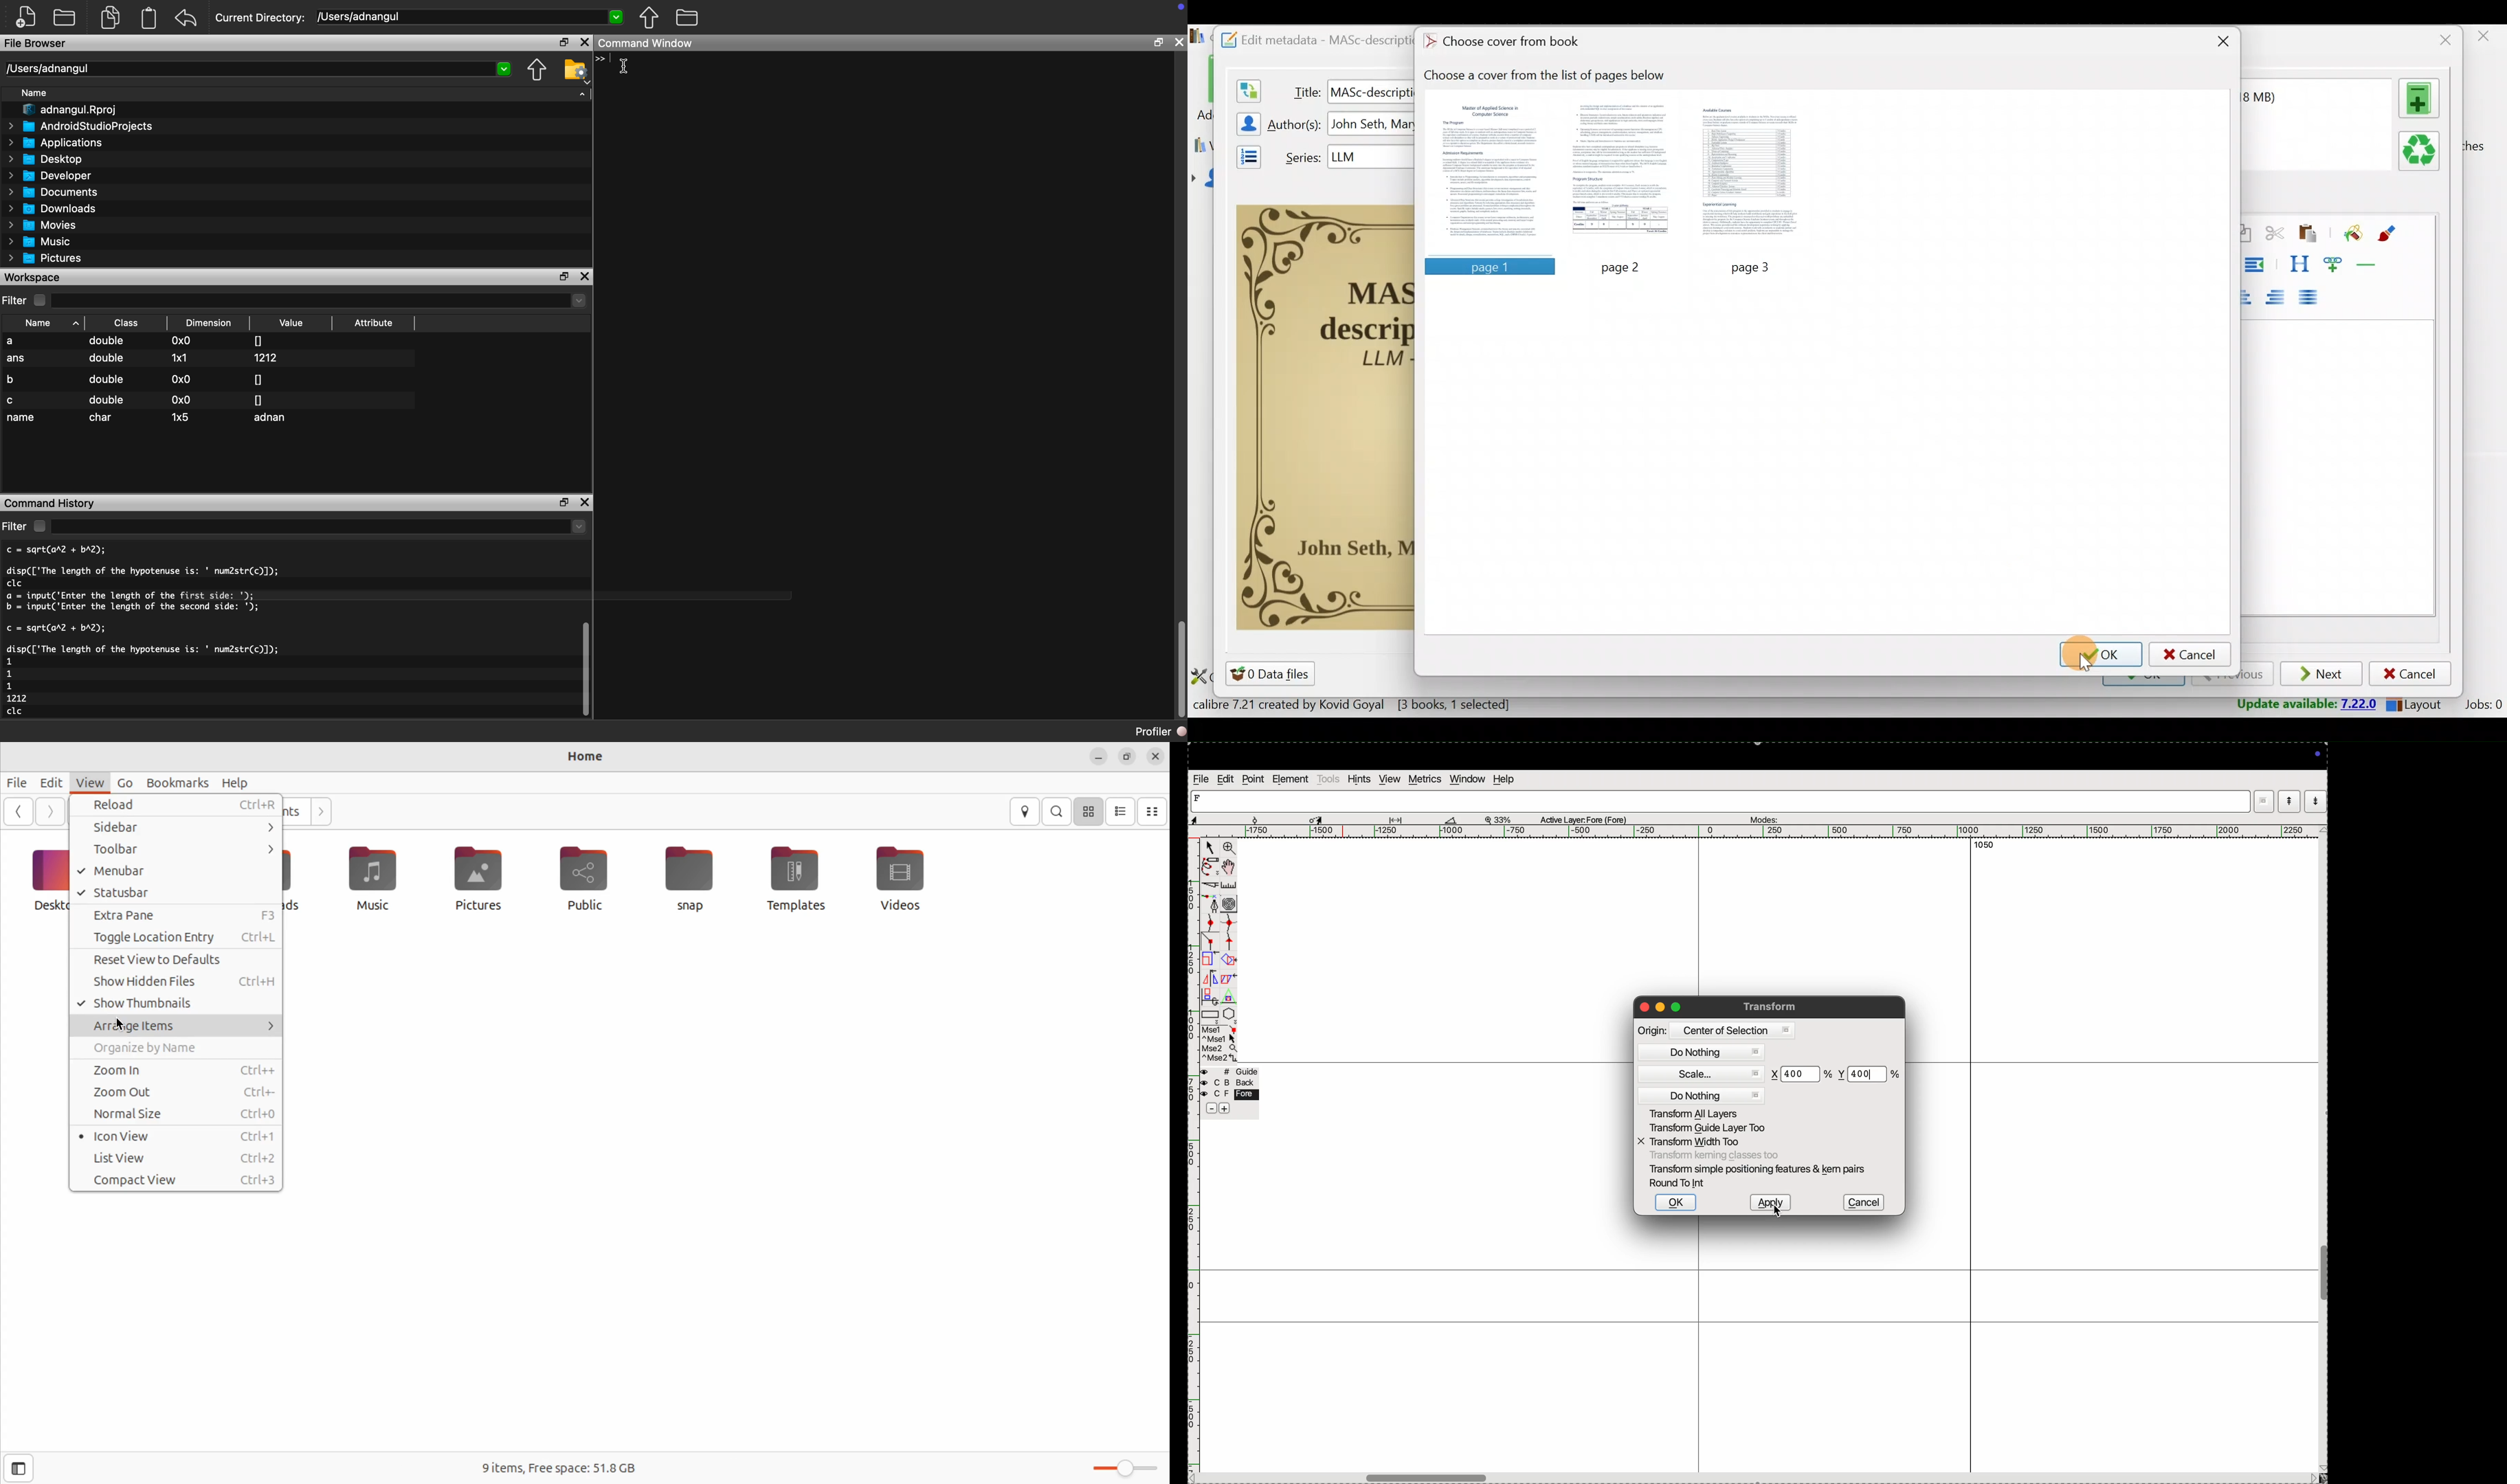 This screenshot has width=2520, height=1484. Describe the element at coordinates (1753, 172) in the screenshot. I see `Page 3` at that location.